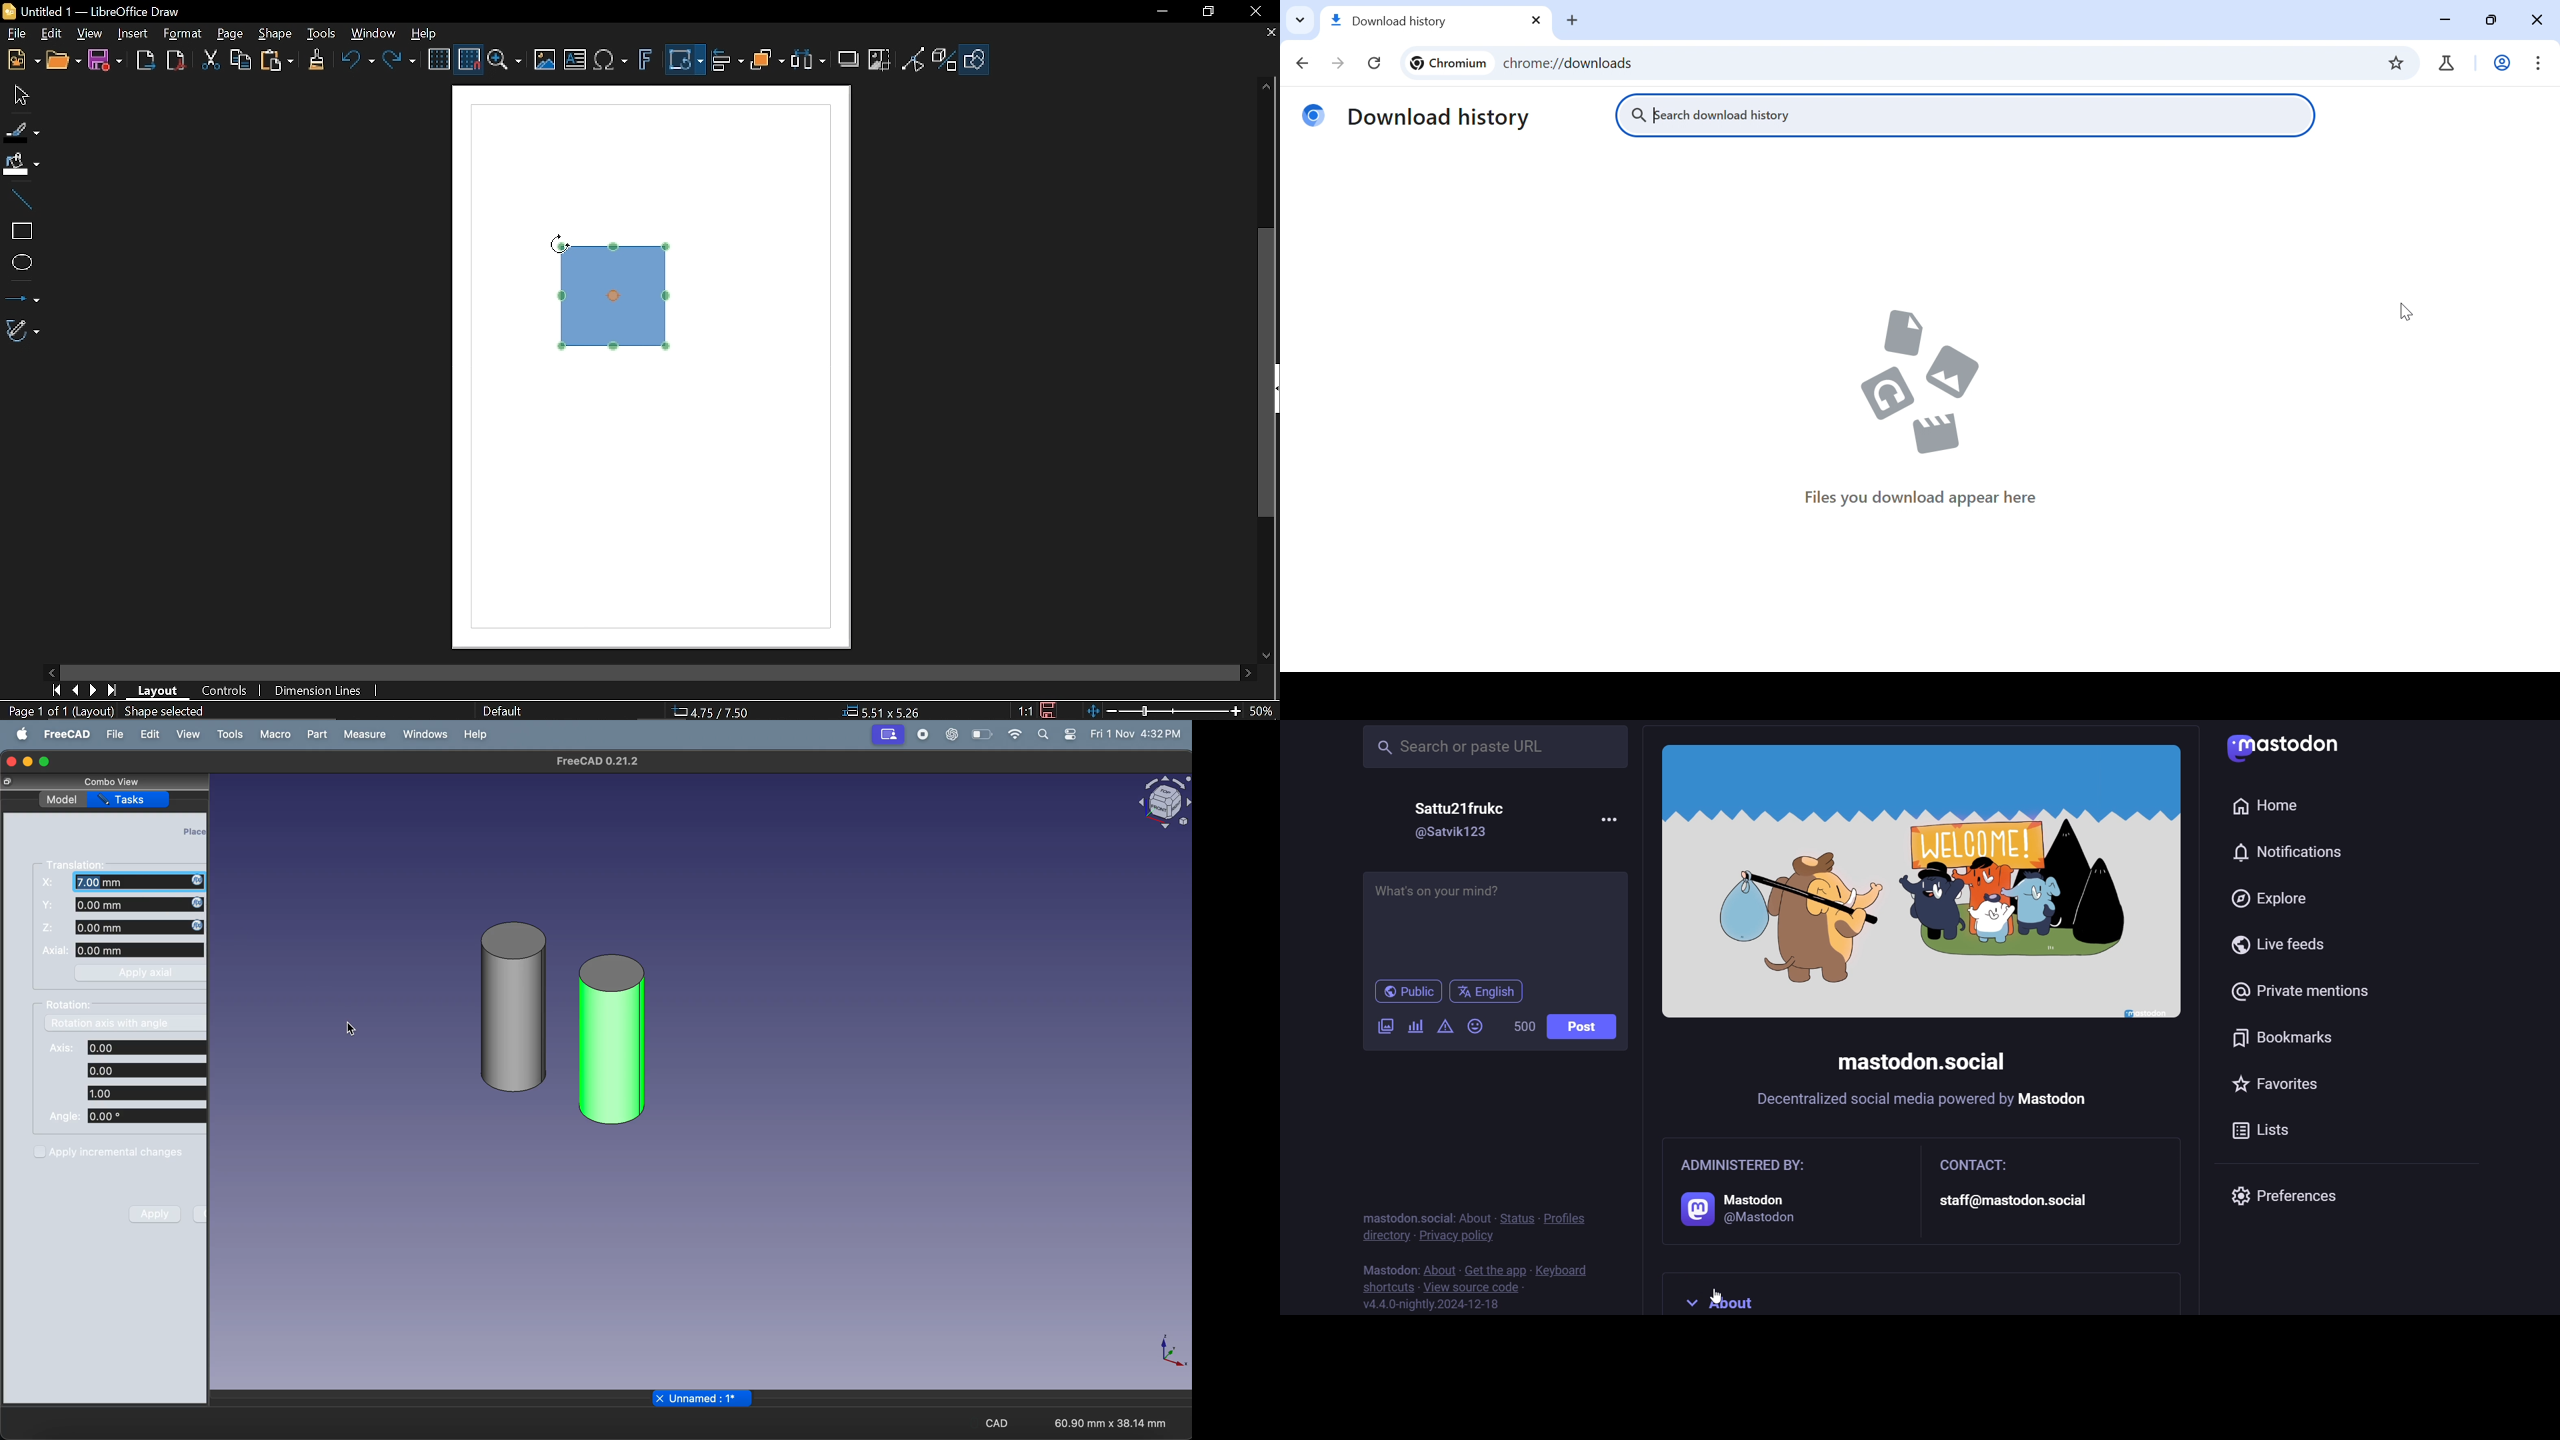 This screenshot has height=1456, width=2576. I want to click on Cursor, so click(566, 245).